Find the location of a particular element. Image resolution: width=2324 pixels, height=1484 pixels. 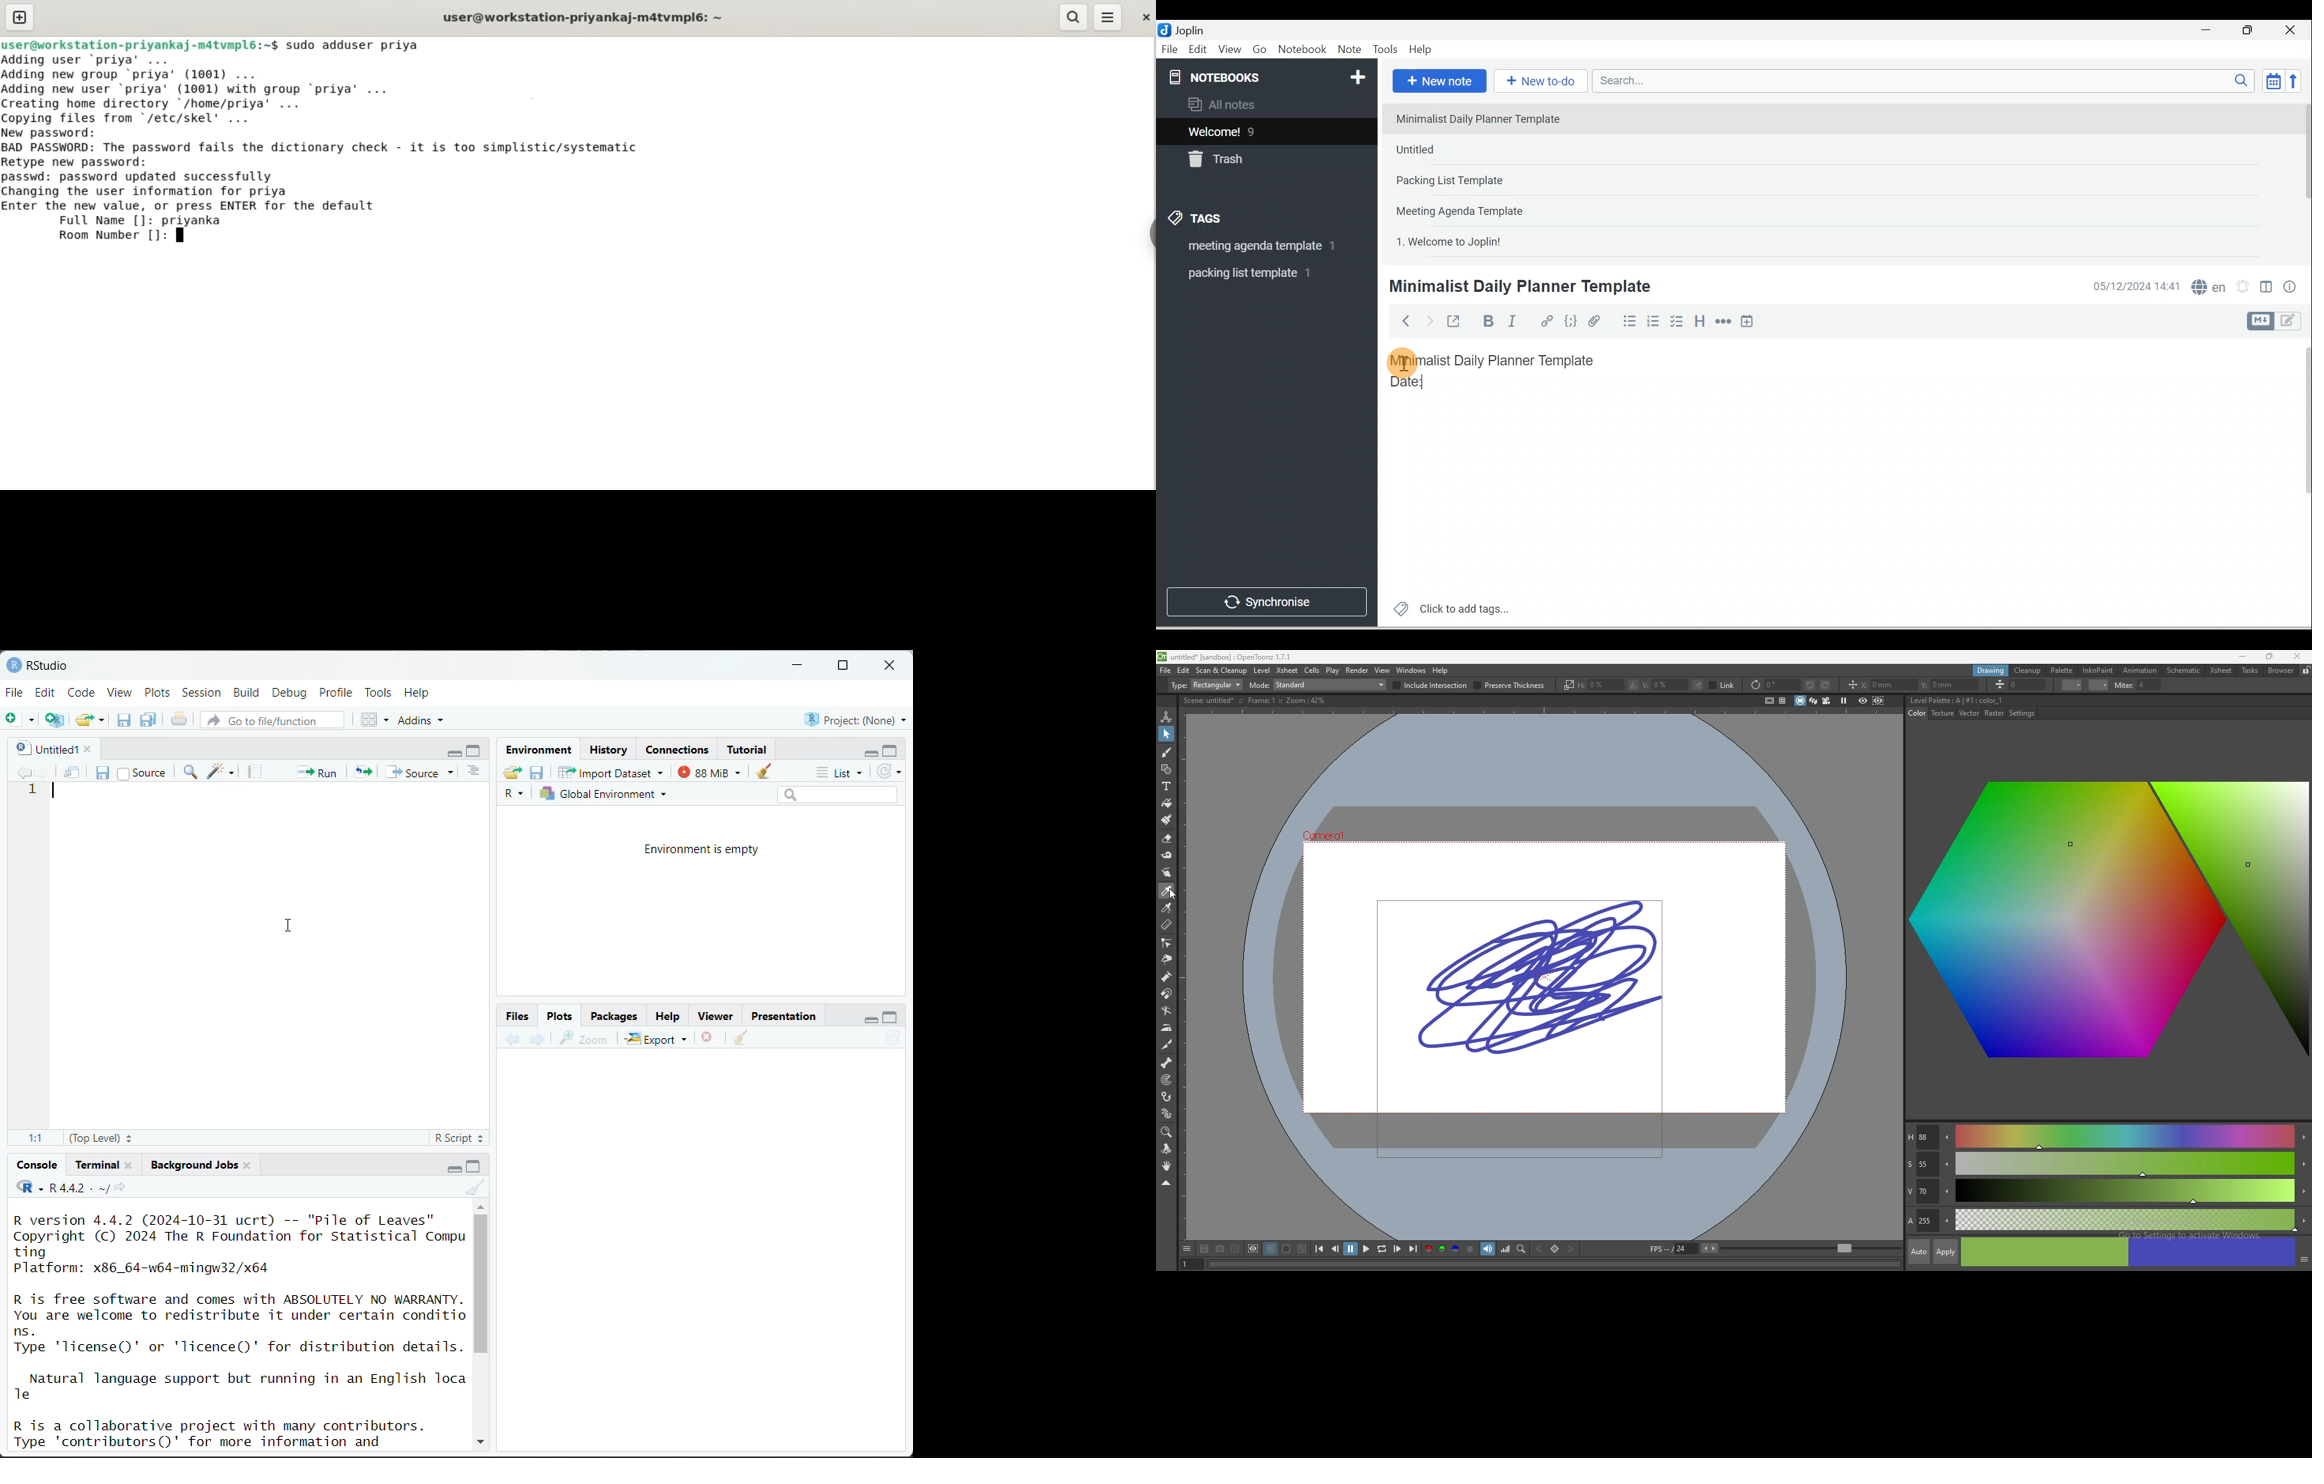

Toggle editor layout is located at coordinates (2278, 322).